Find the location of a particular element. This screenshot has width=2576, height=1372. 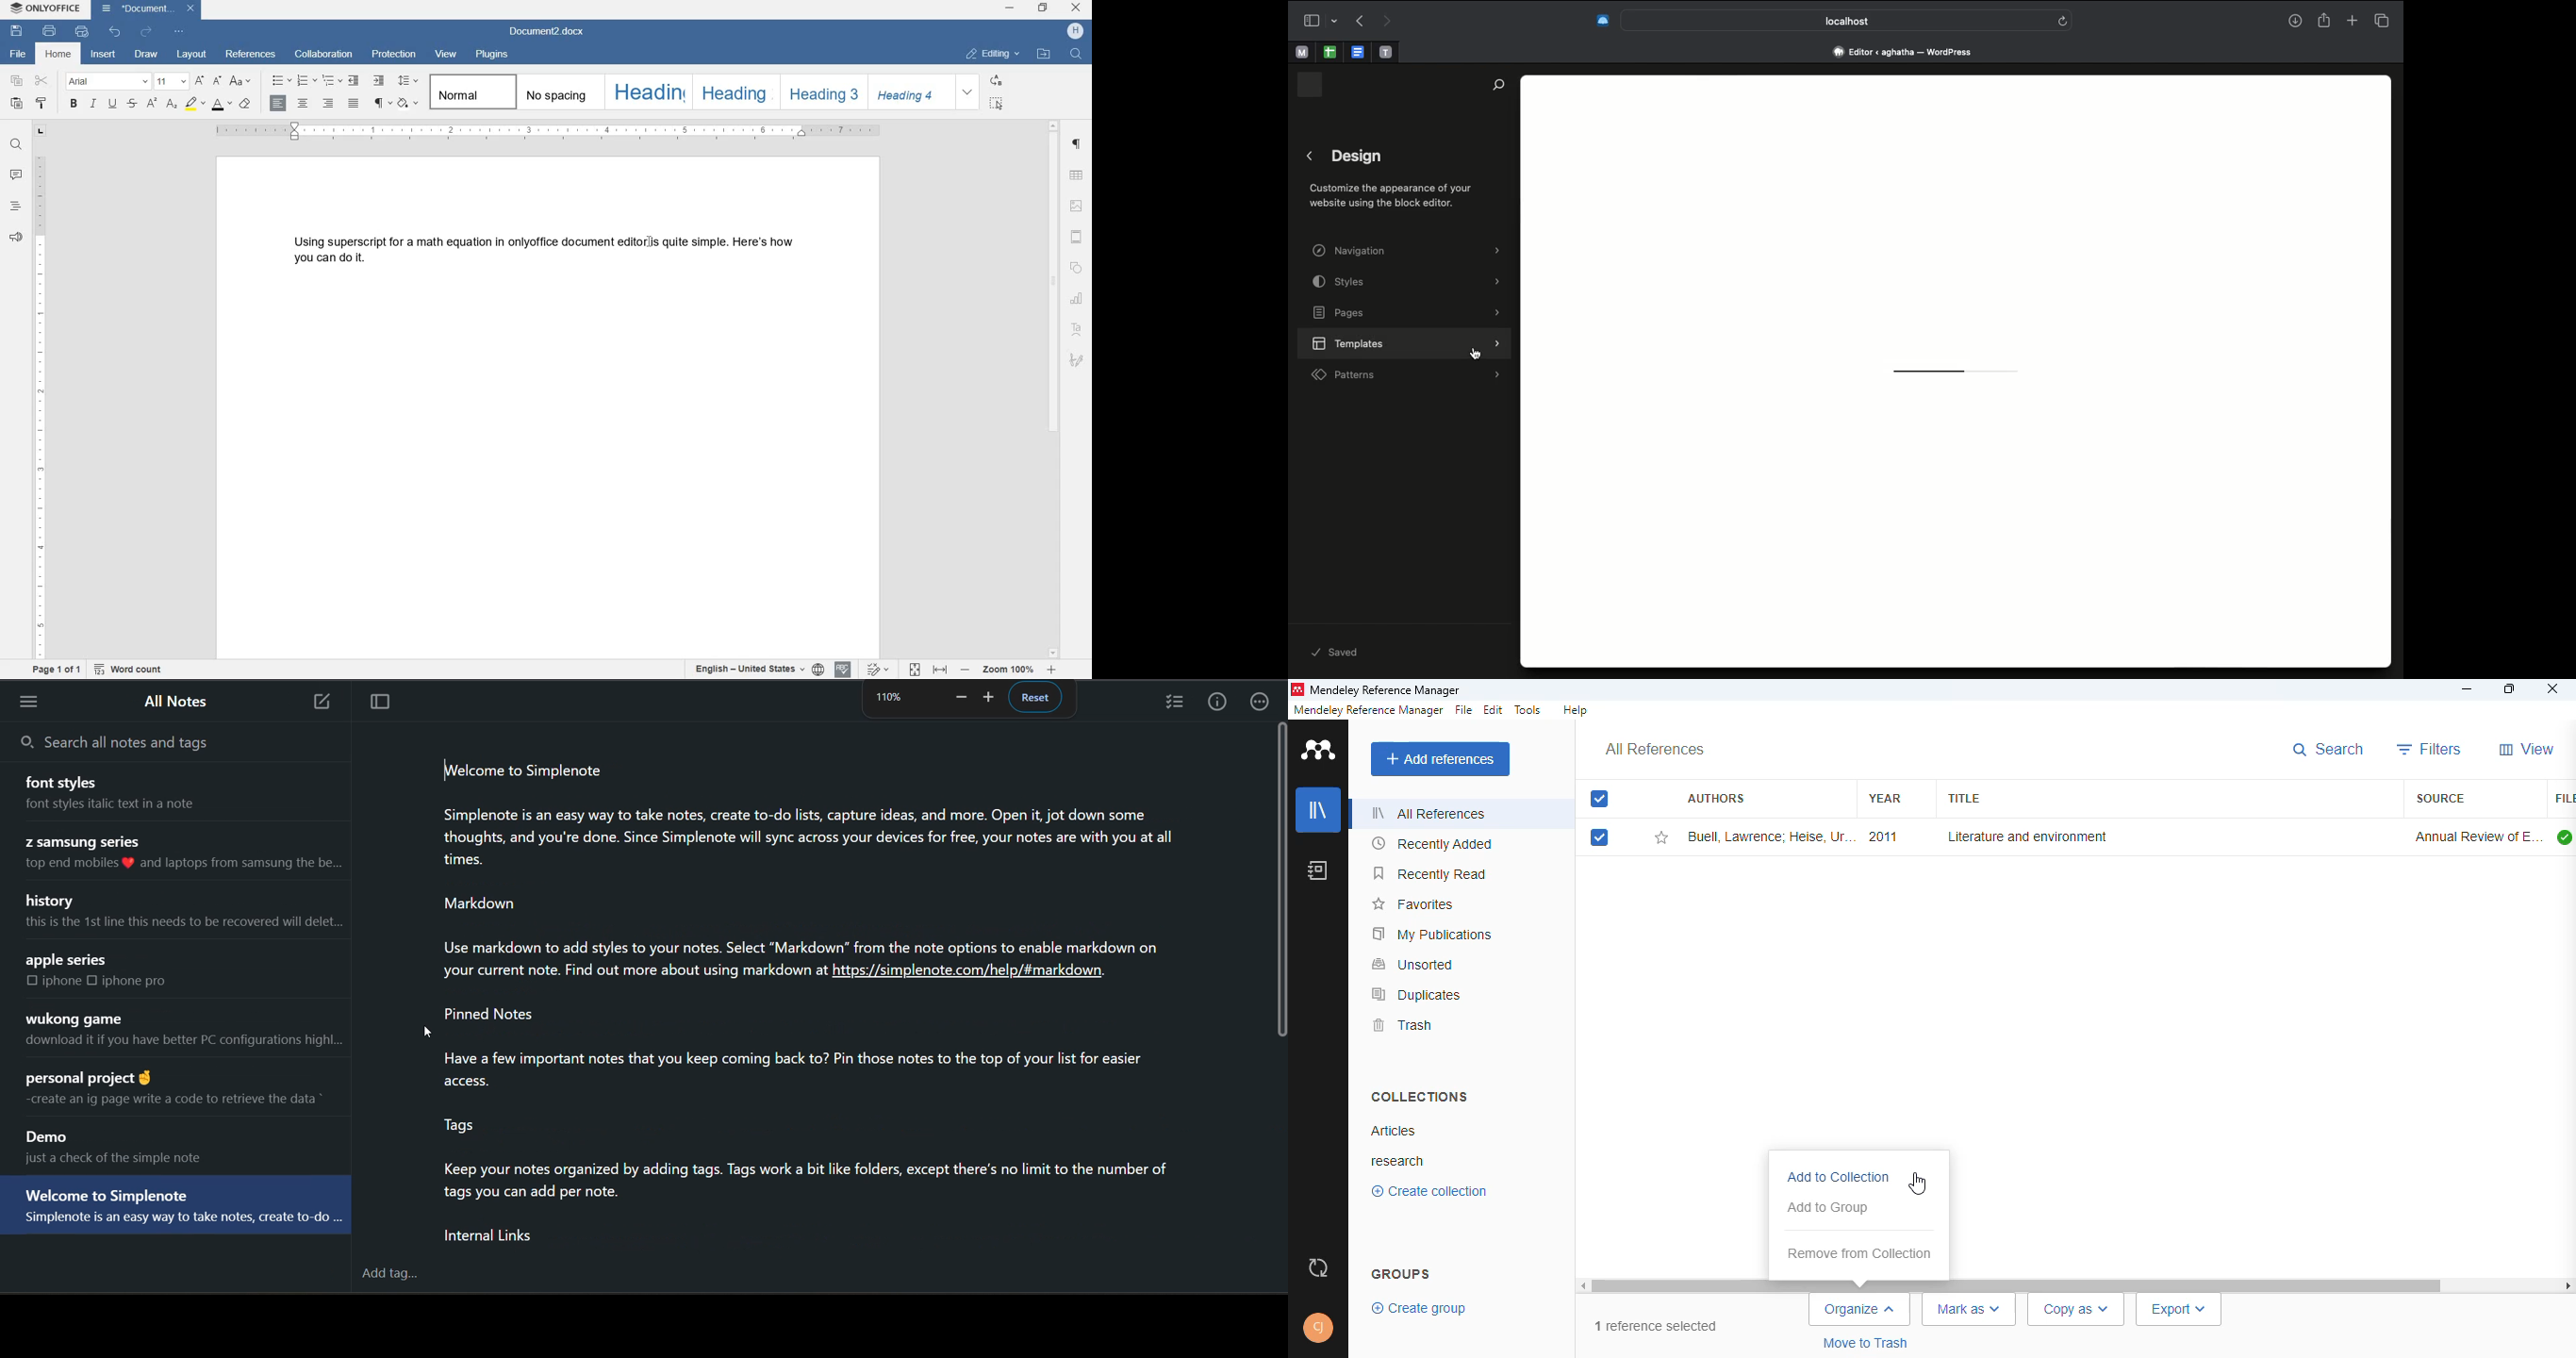

open tab, google sheet is located at coordinates (1328, 52).